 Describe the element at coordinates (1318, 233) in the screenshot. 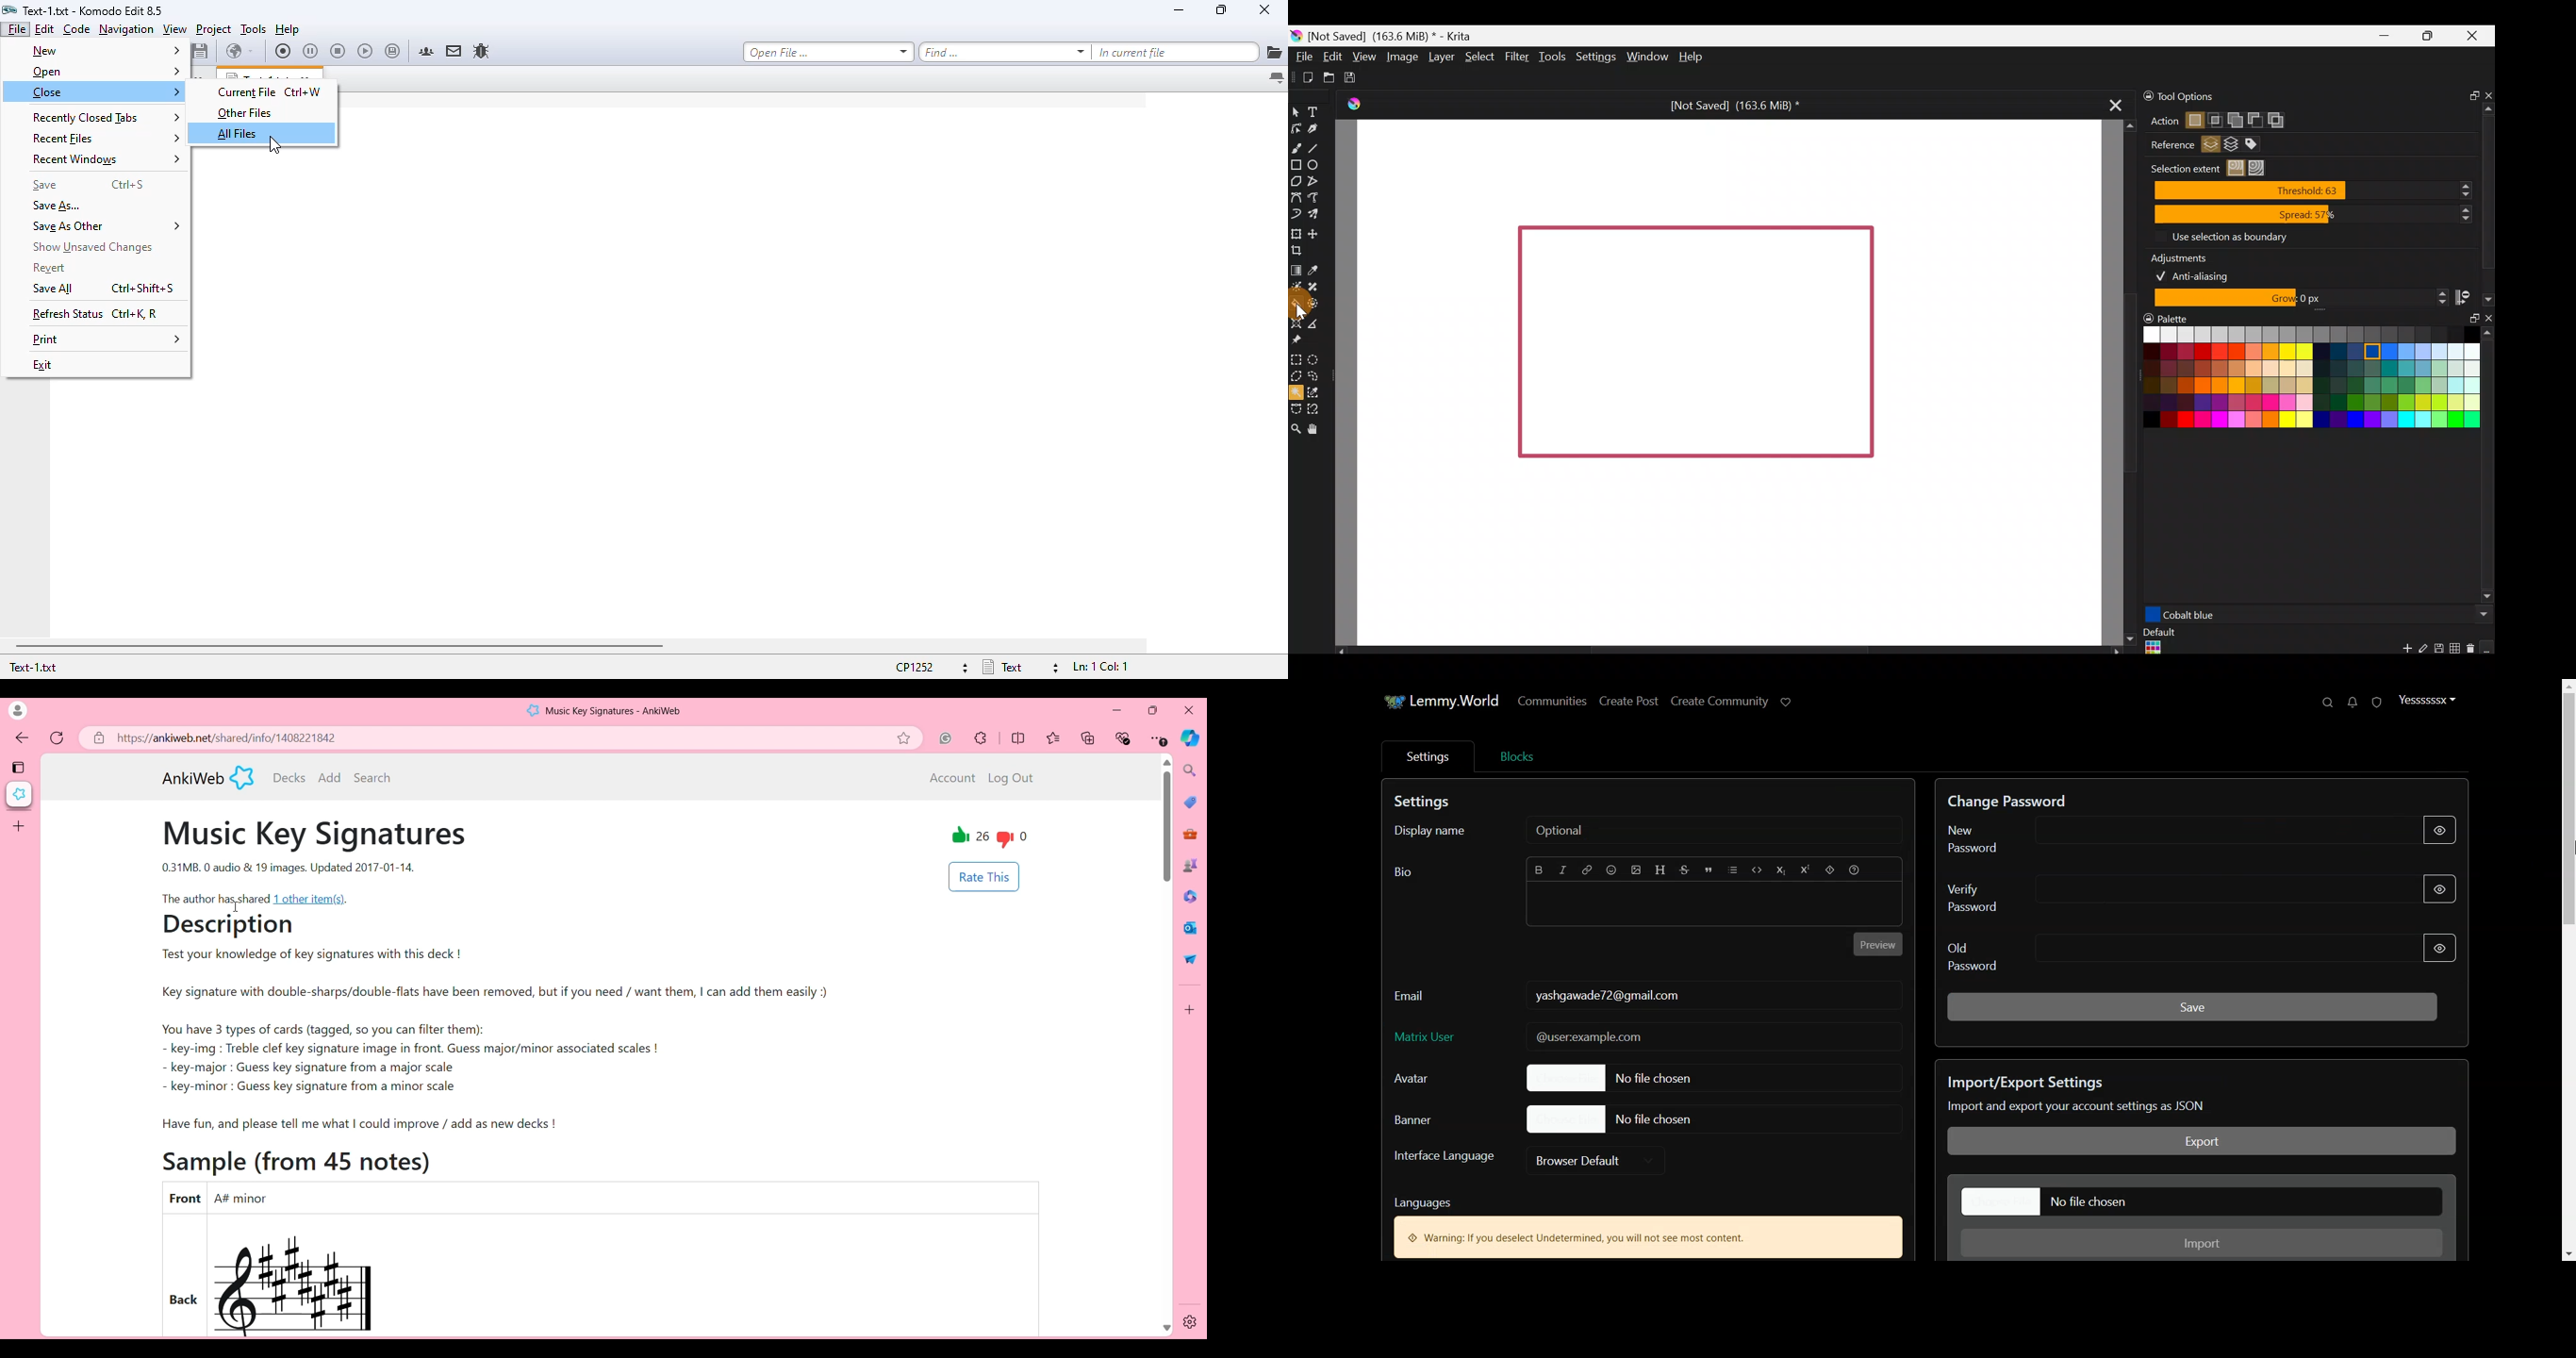

I see `Move a layer` at that location.